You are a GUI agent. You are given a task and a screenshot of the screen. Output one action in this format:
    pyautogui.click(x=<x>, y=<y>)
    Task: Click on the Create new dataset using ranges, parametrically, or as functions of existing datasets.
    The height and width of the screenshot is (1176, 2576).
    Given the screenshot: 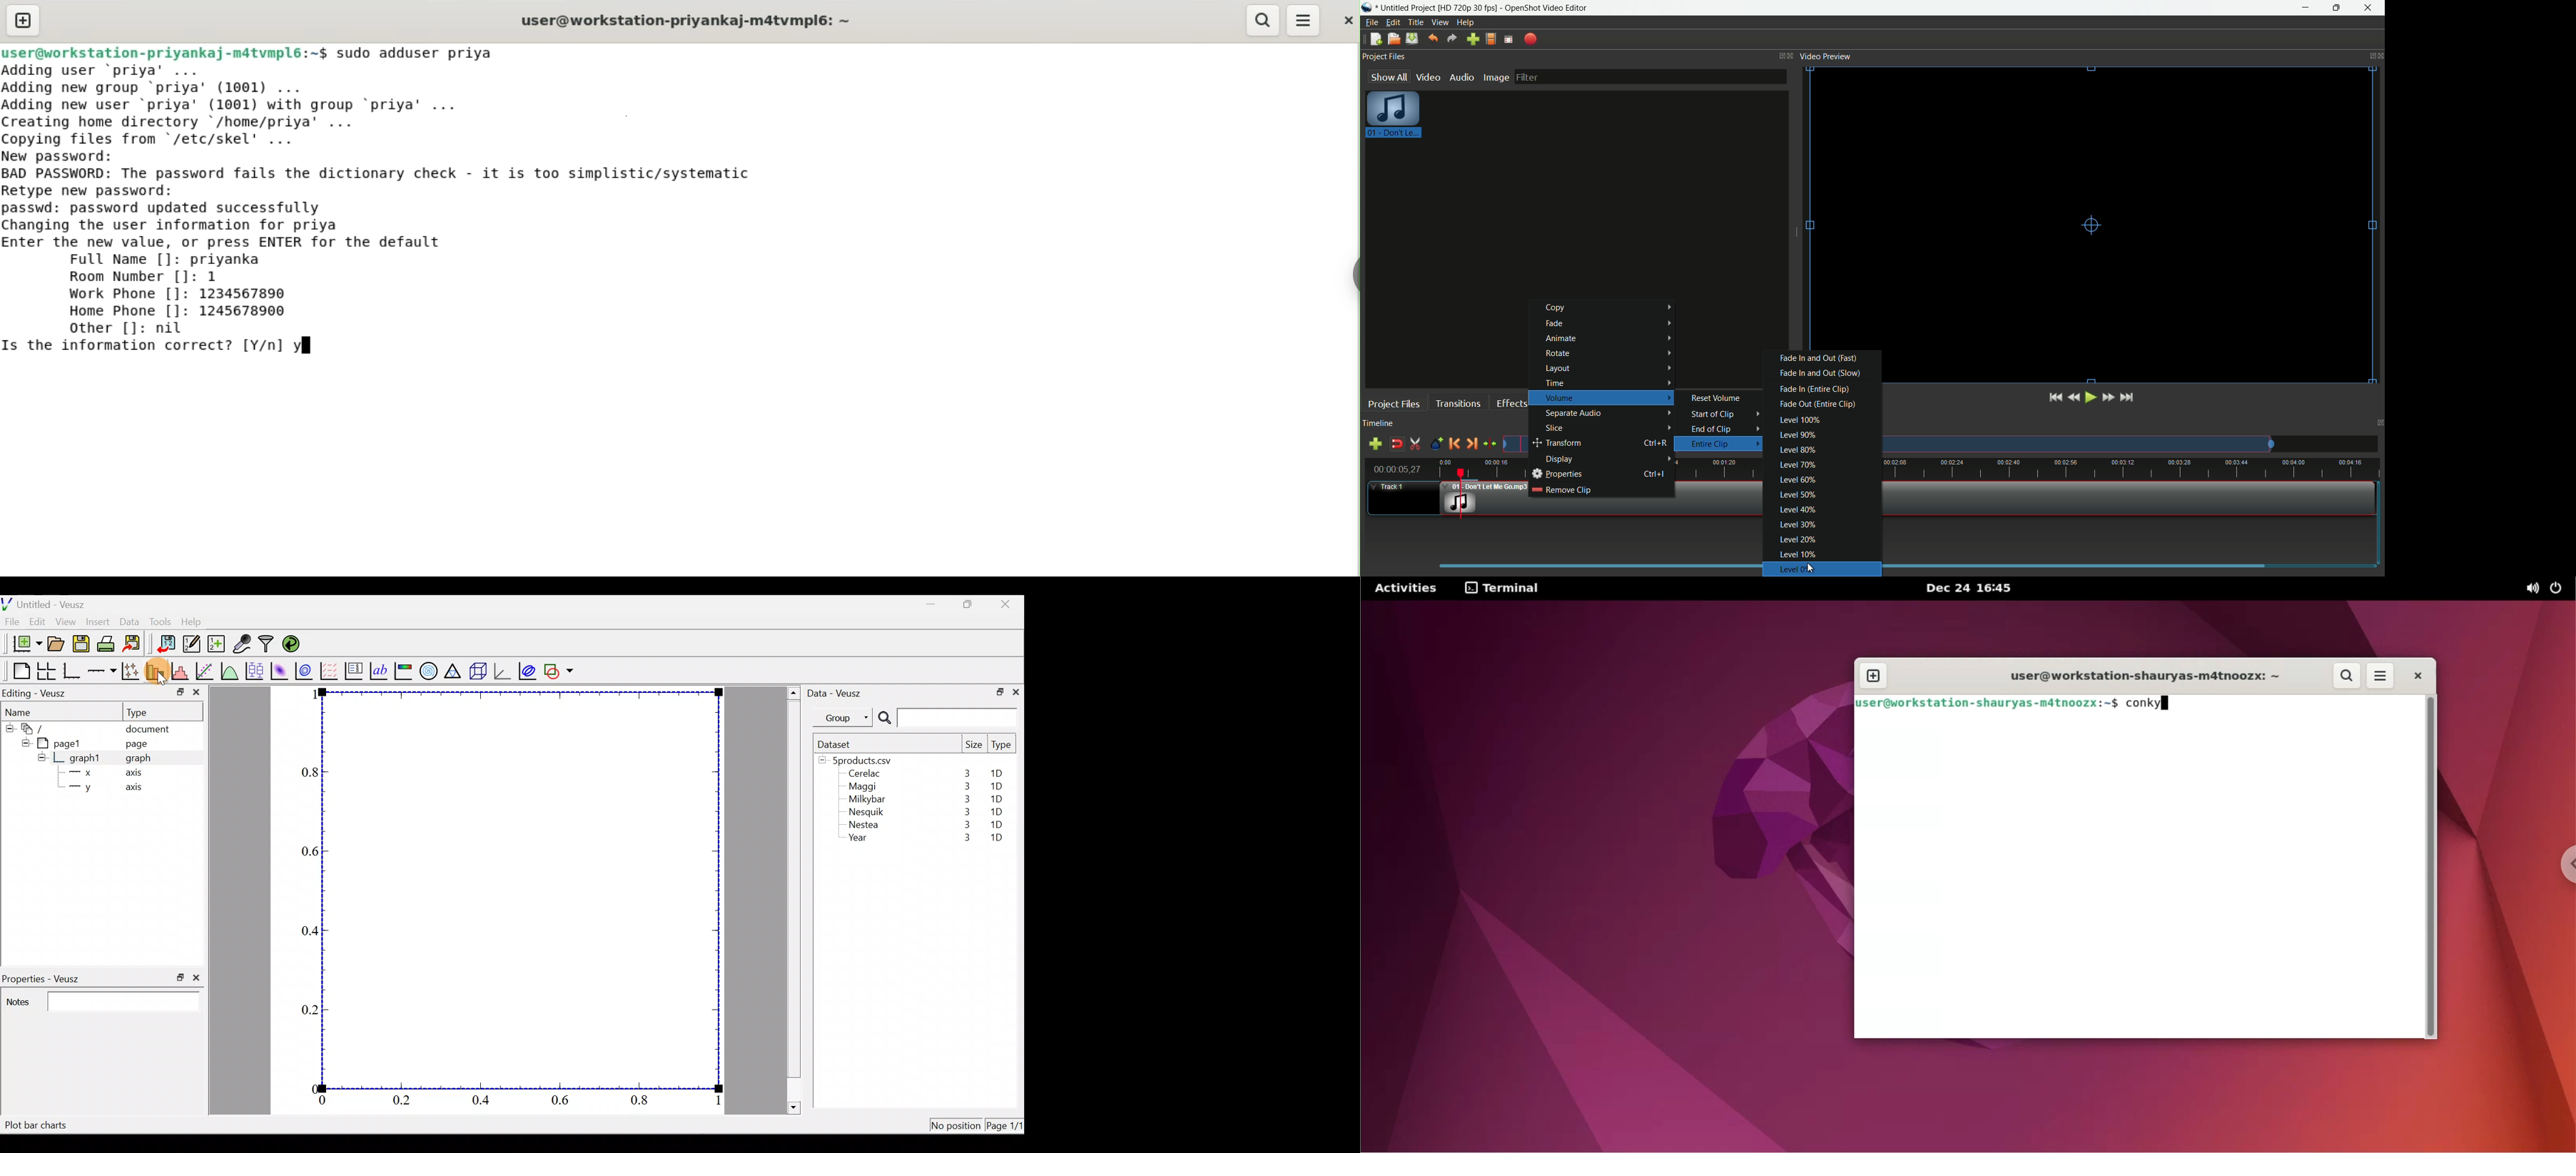 What is the action you would take?
    pyautogui.click(x=217, y=644)
    